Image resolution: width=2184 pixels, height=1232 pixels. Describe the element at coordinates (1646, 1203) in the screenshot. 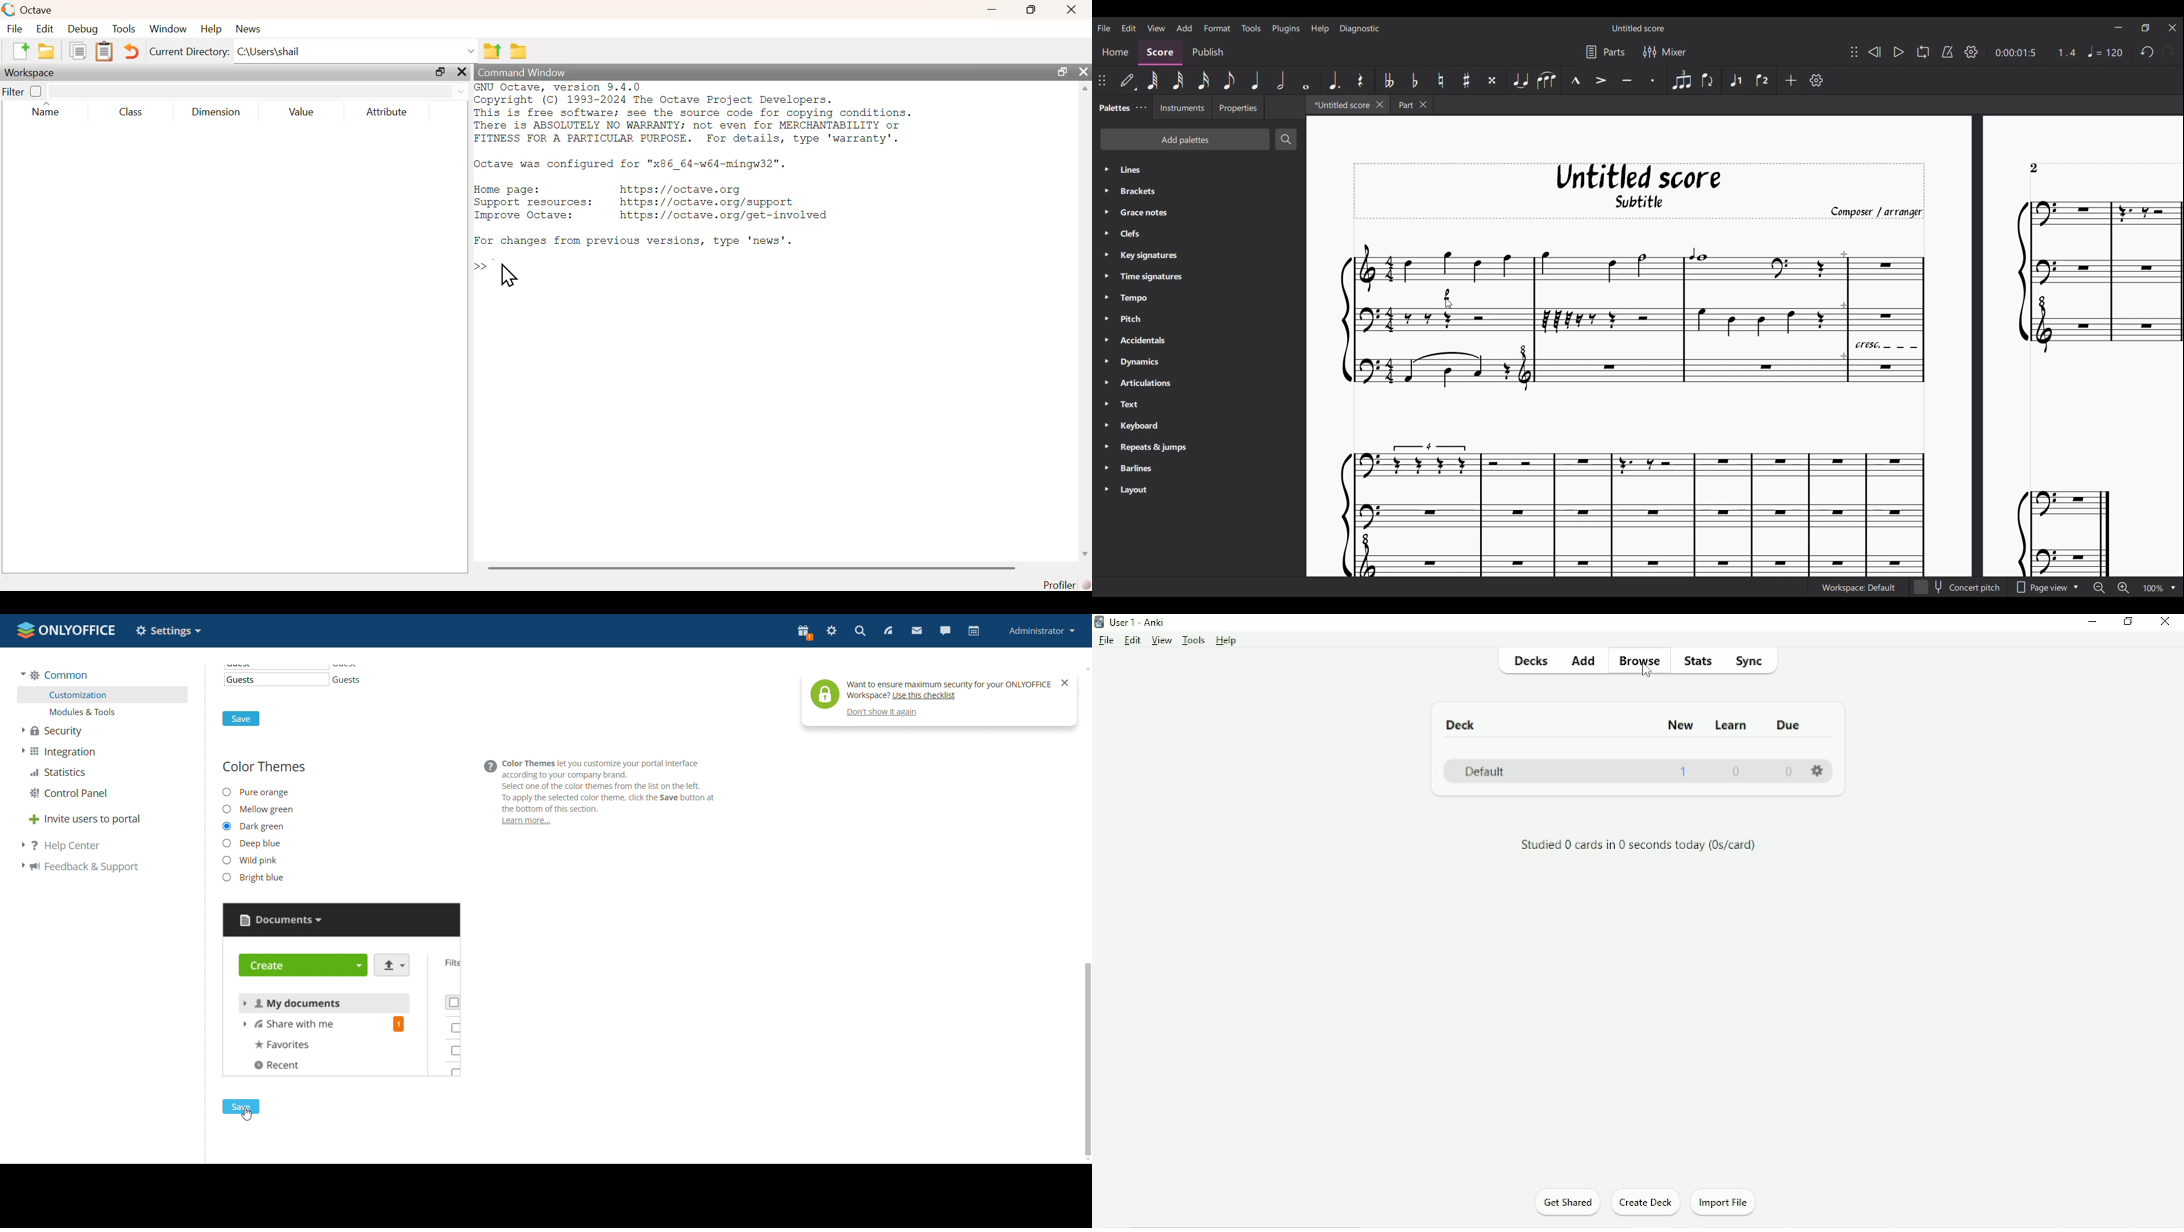

I see `Create Deck` at that location.